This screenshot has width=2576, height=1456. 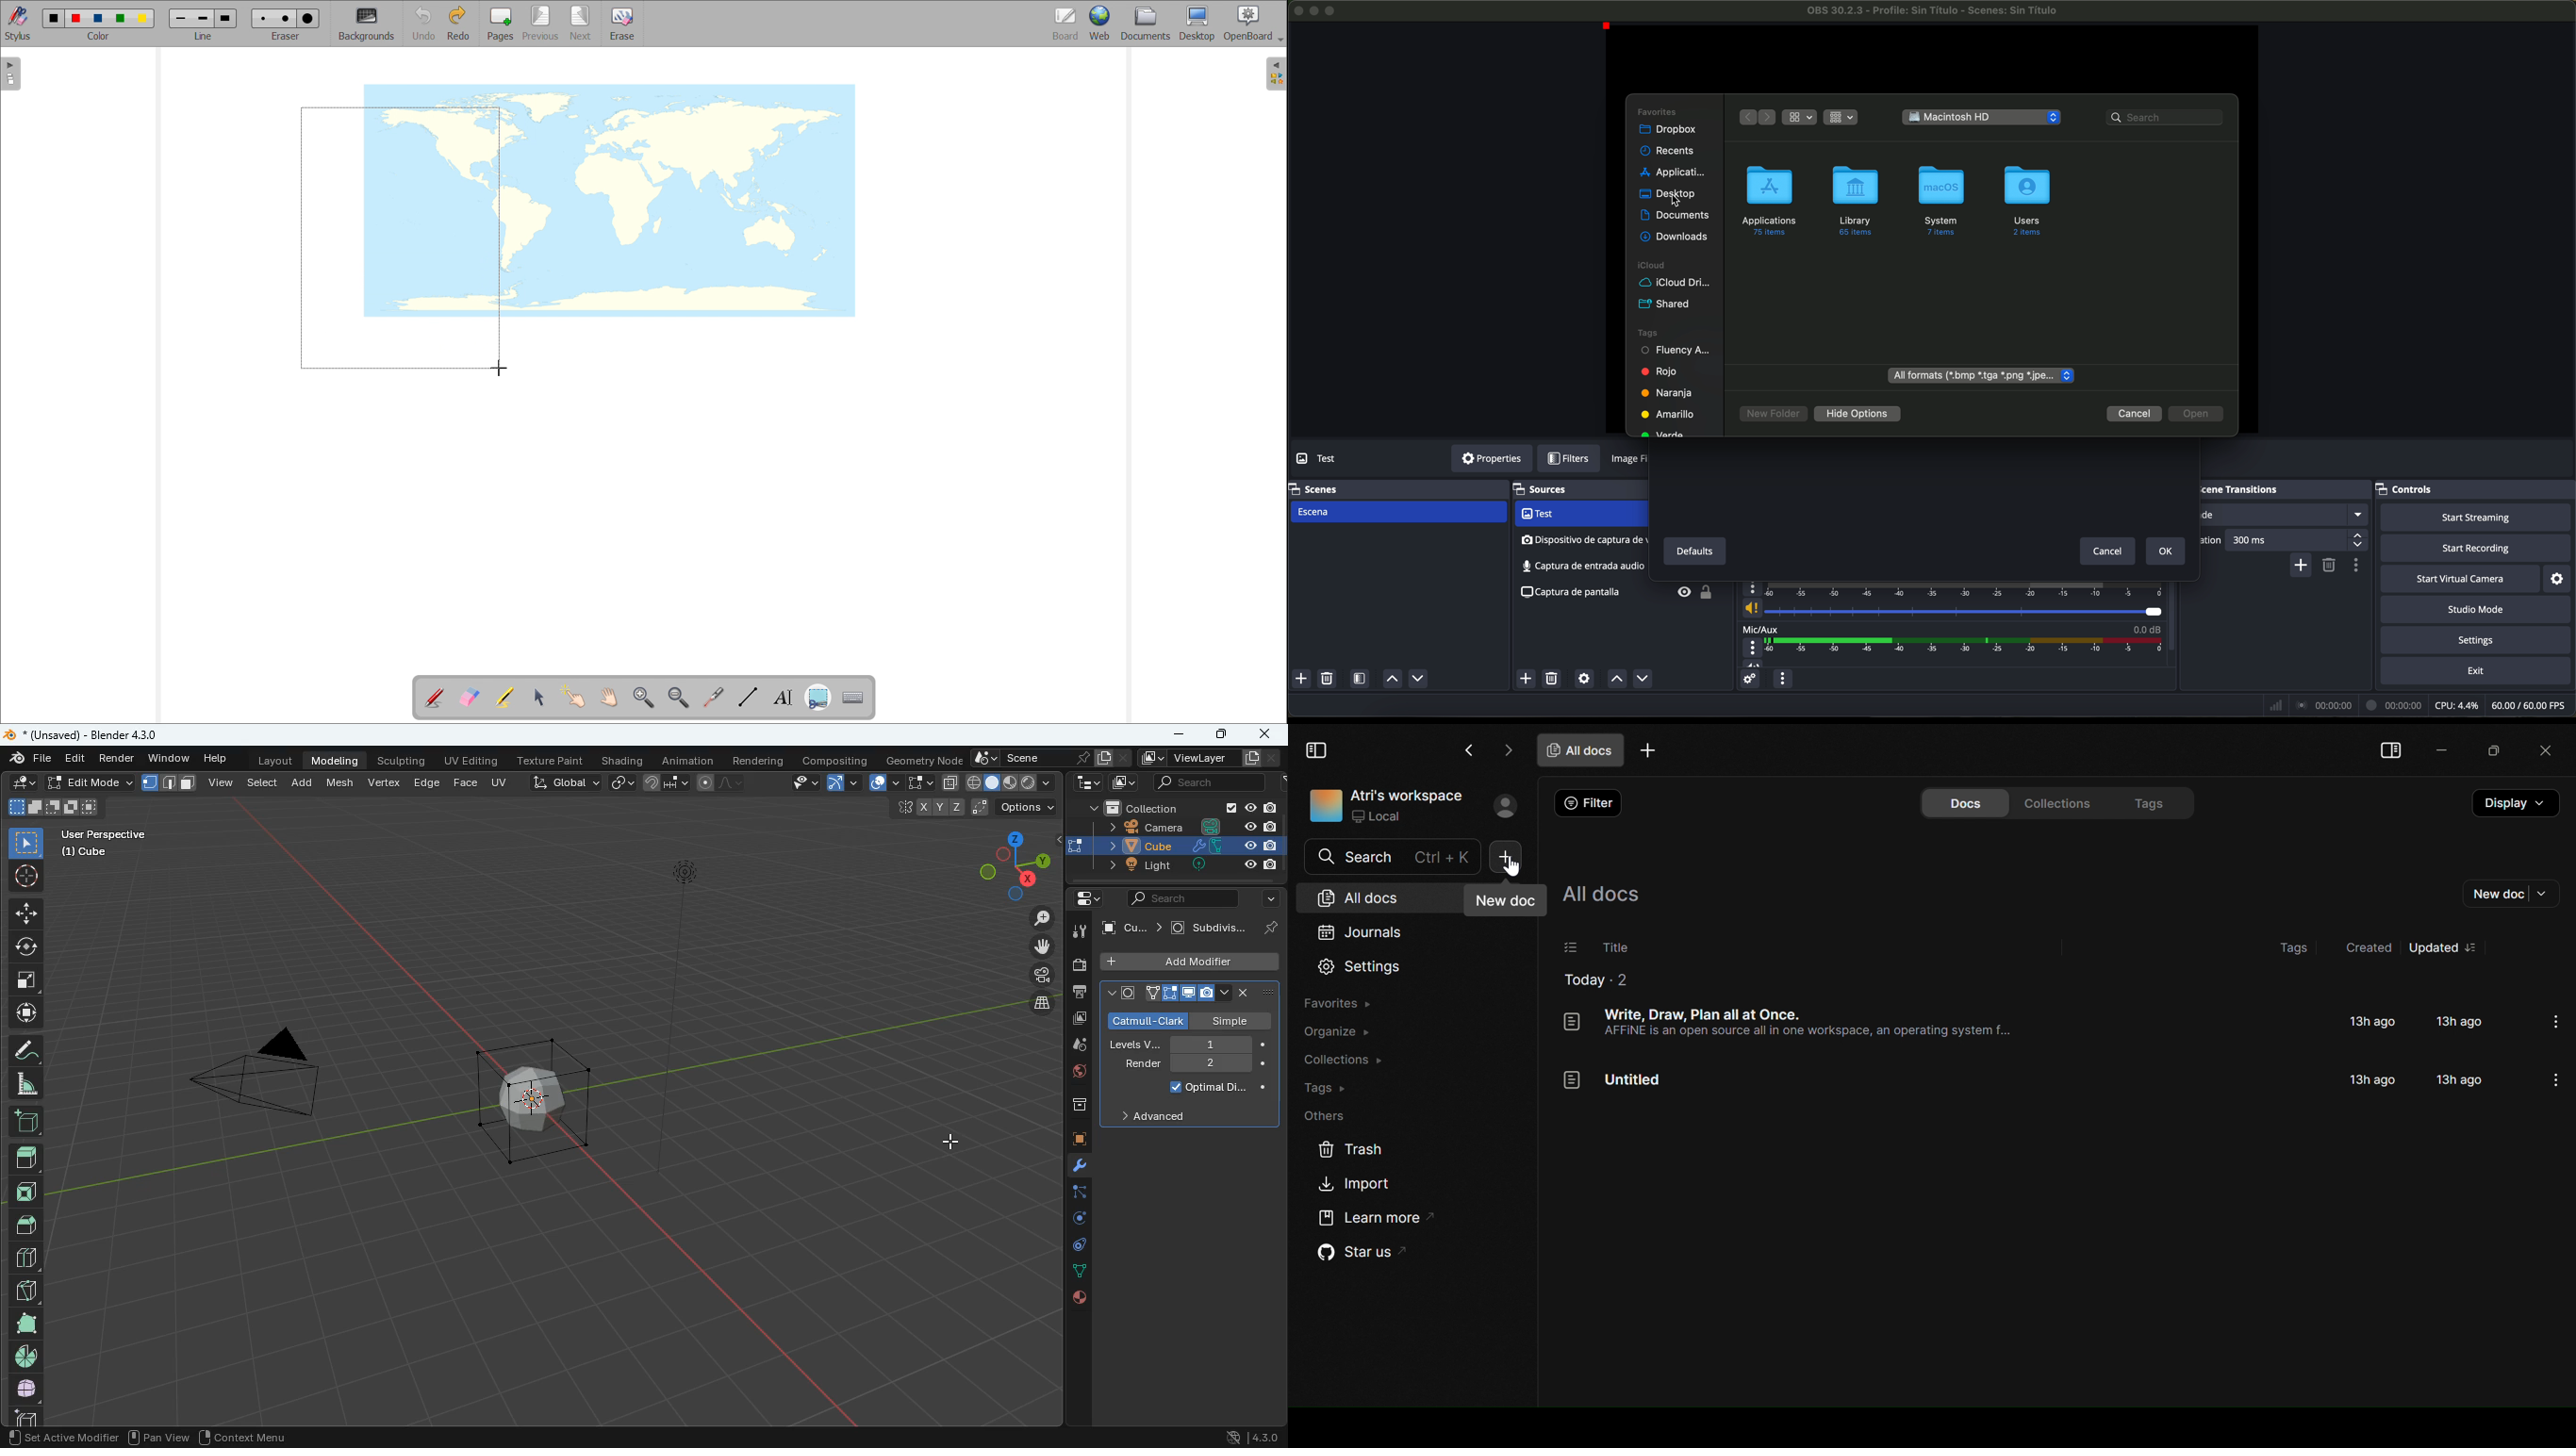 What do you see at coordinates (1609, 27) in the screenshot?
I see `red point` at bounding box center [1609, 27].